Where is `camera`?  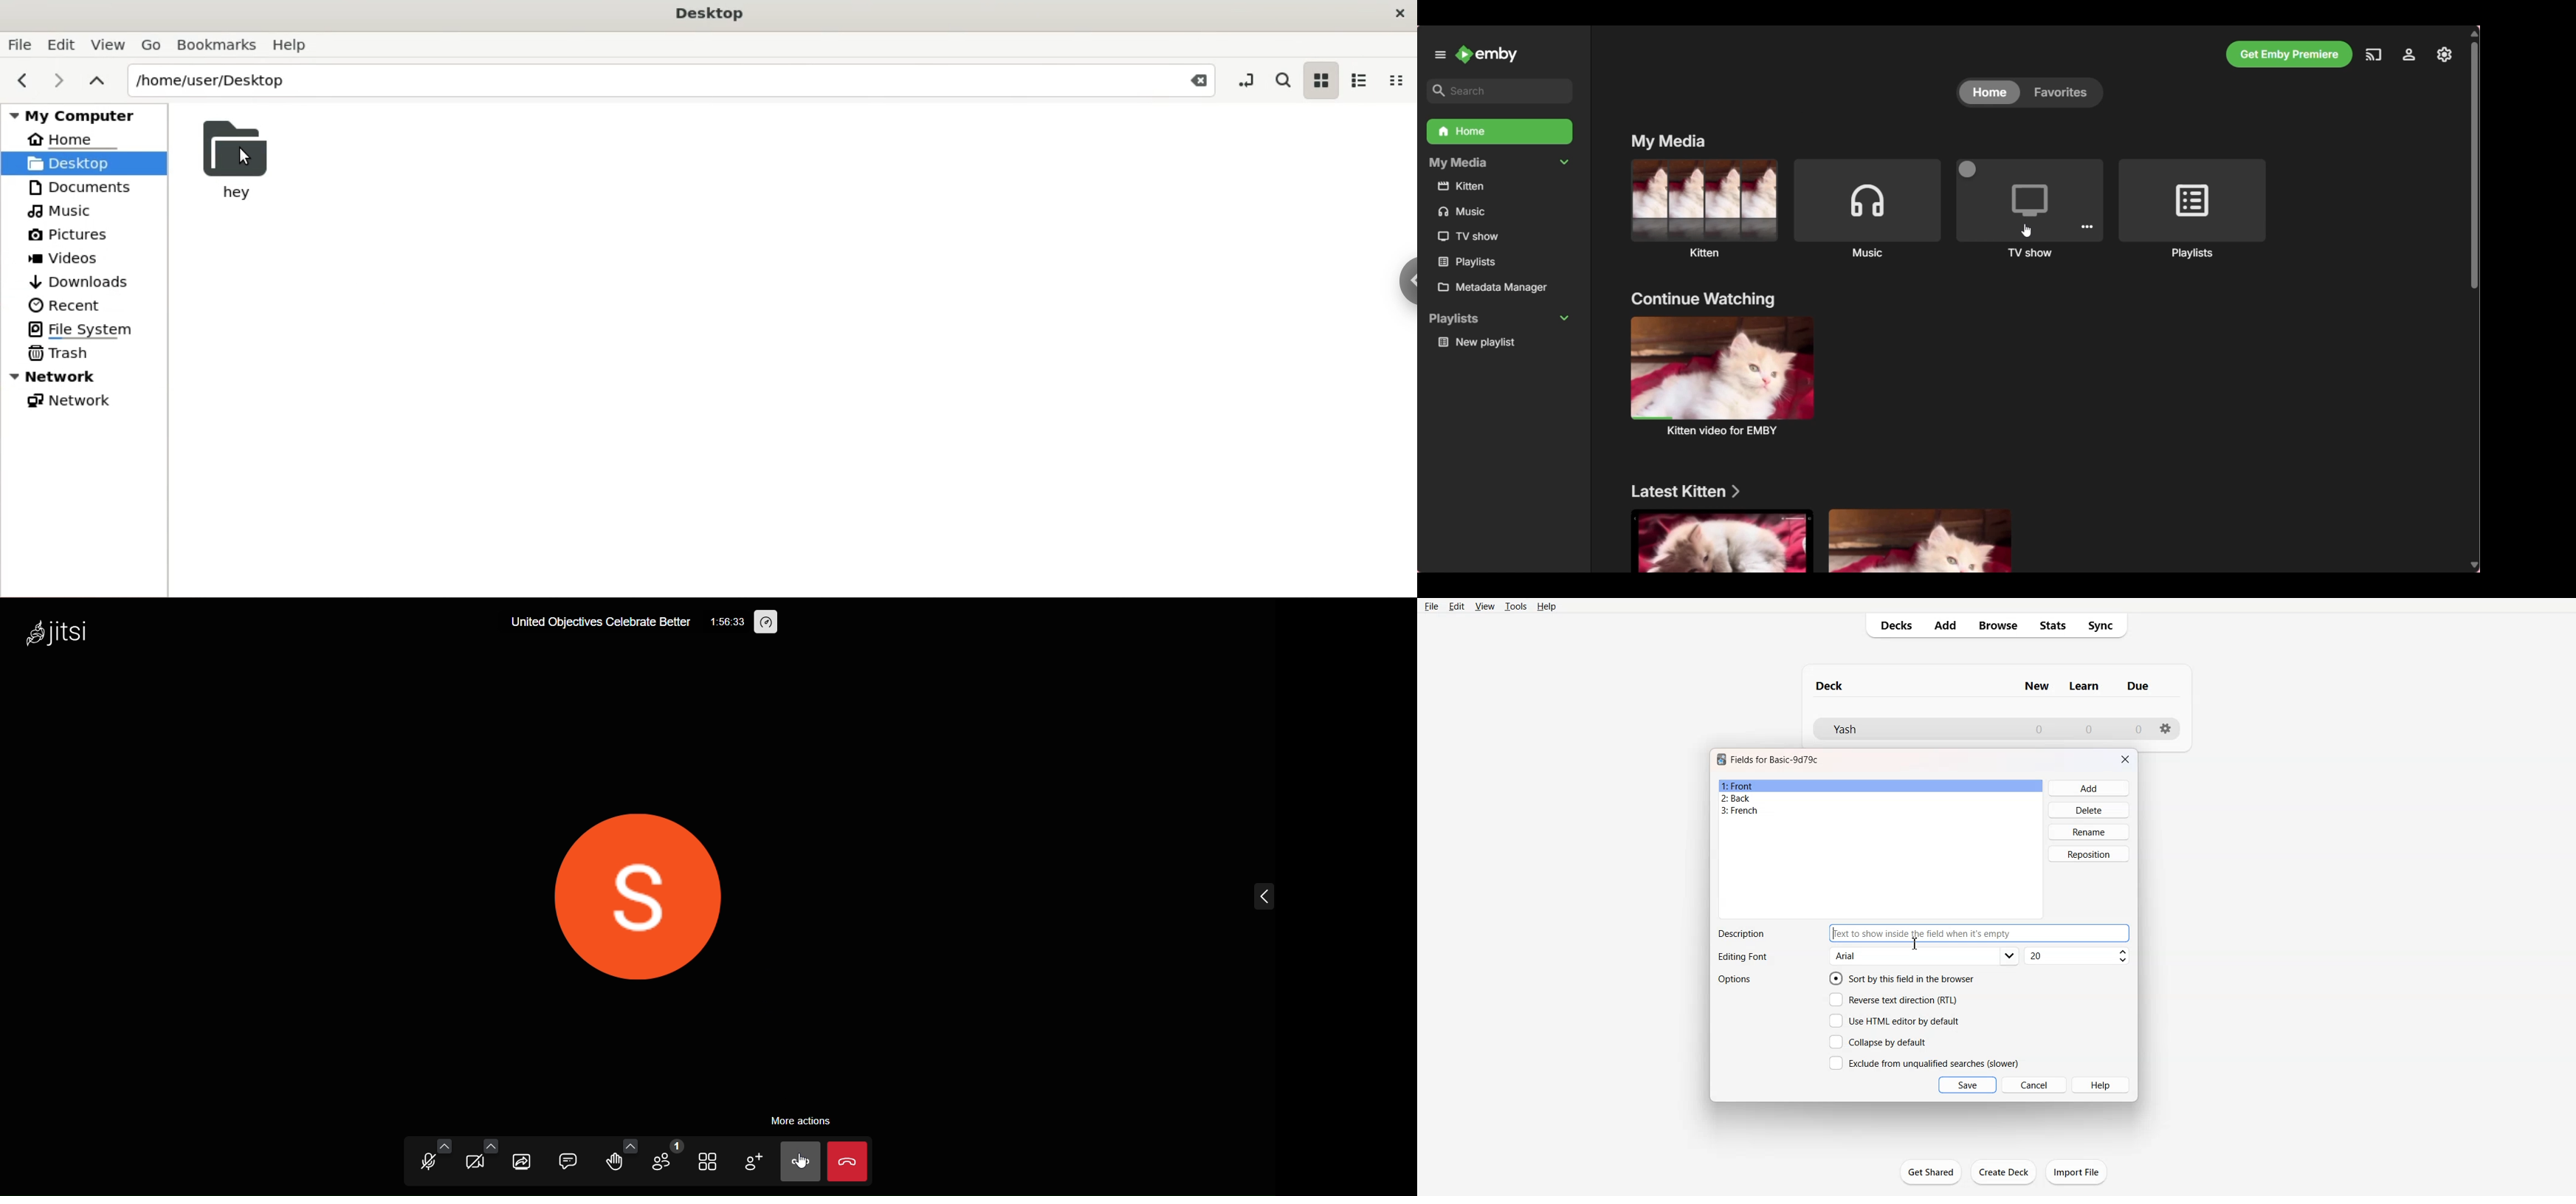 camera is located at coordinates (476, 1164).